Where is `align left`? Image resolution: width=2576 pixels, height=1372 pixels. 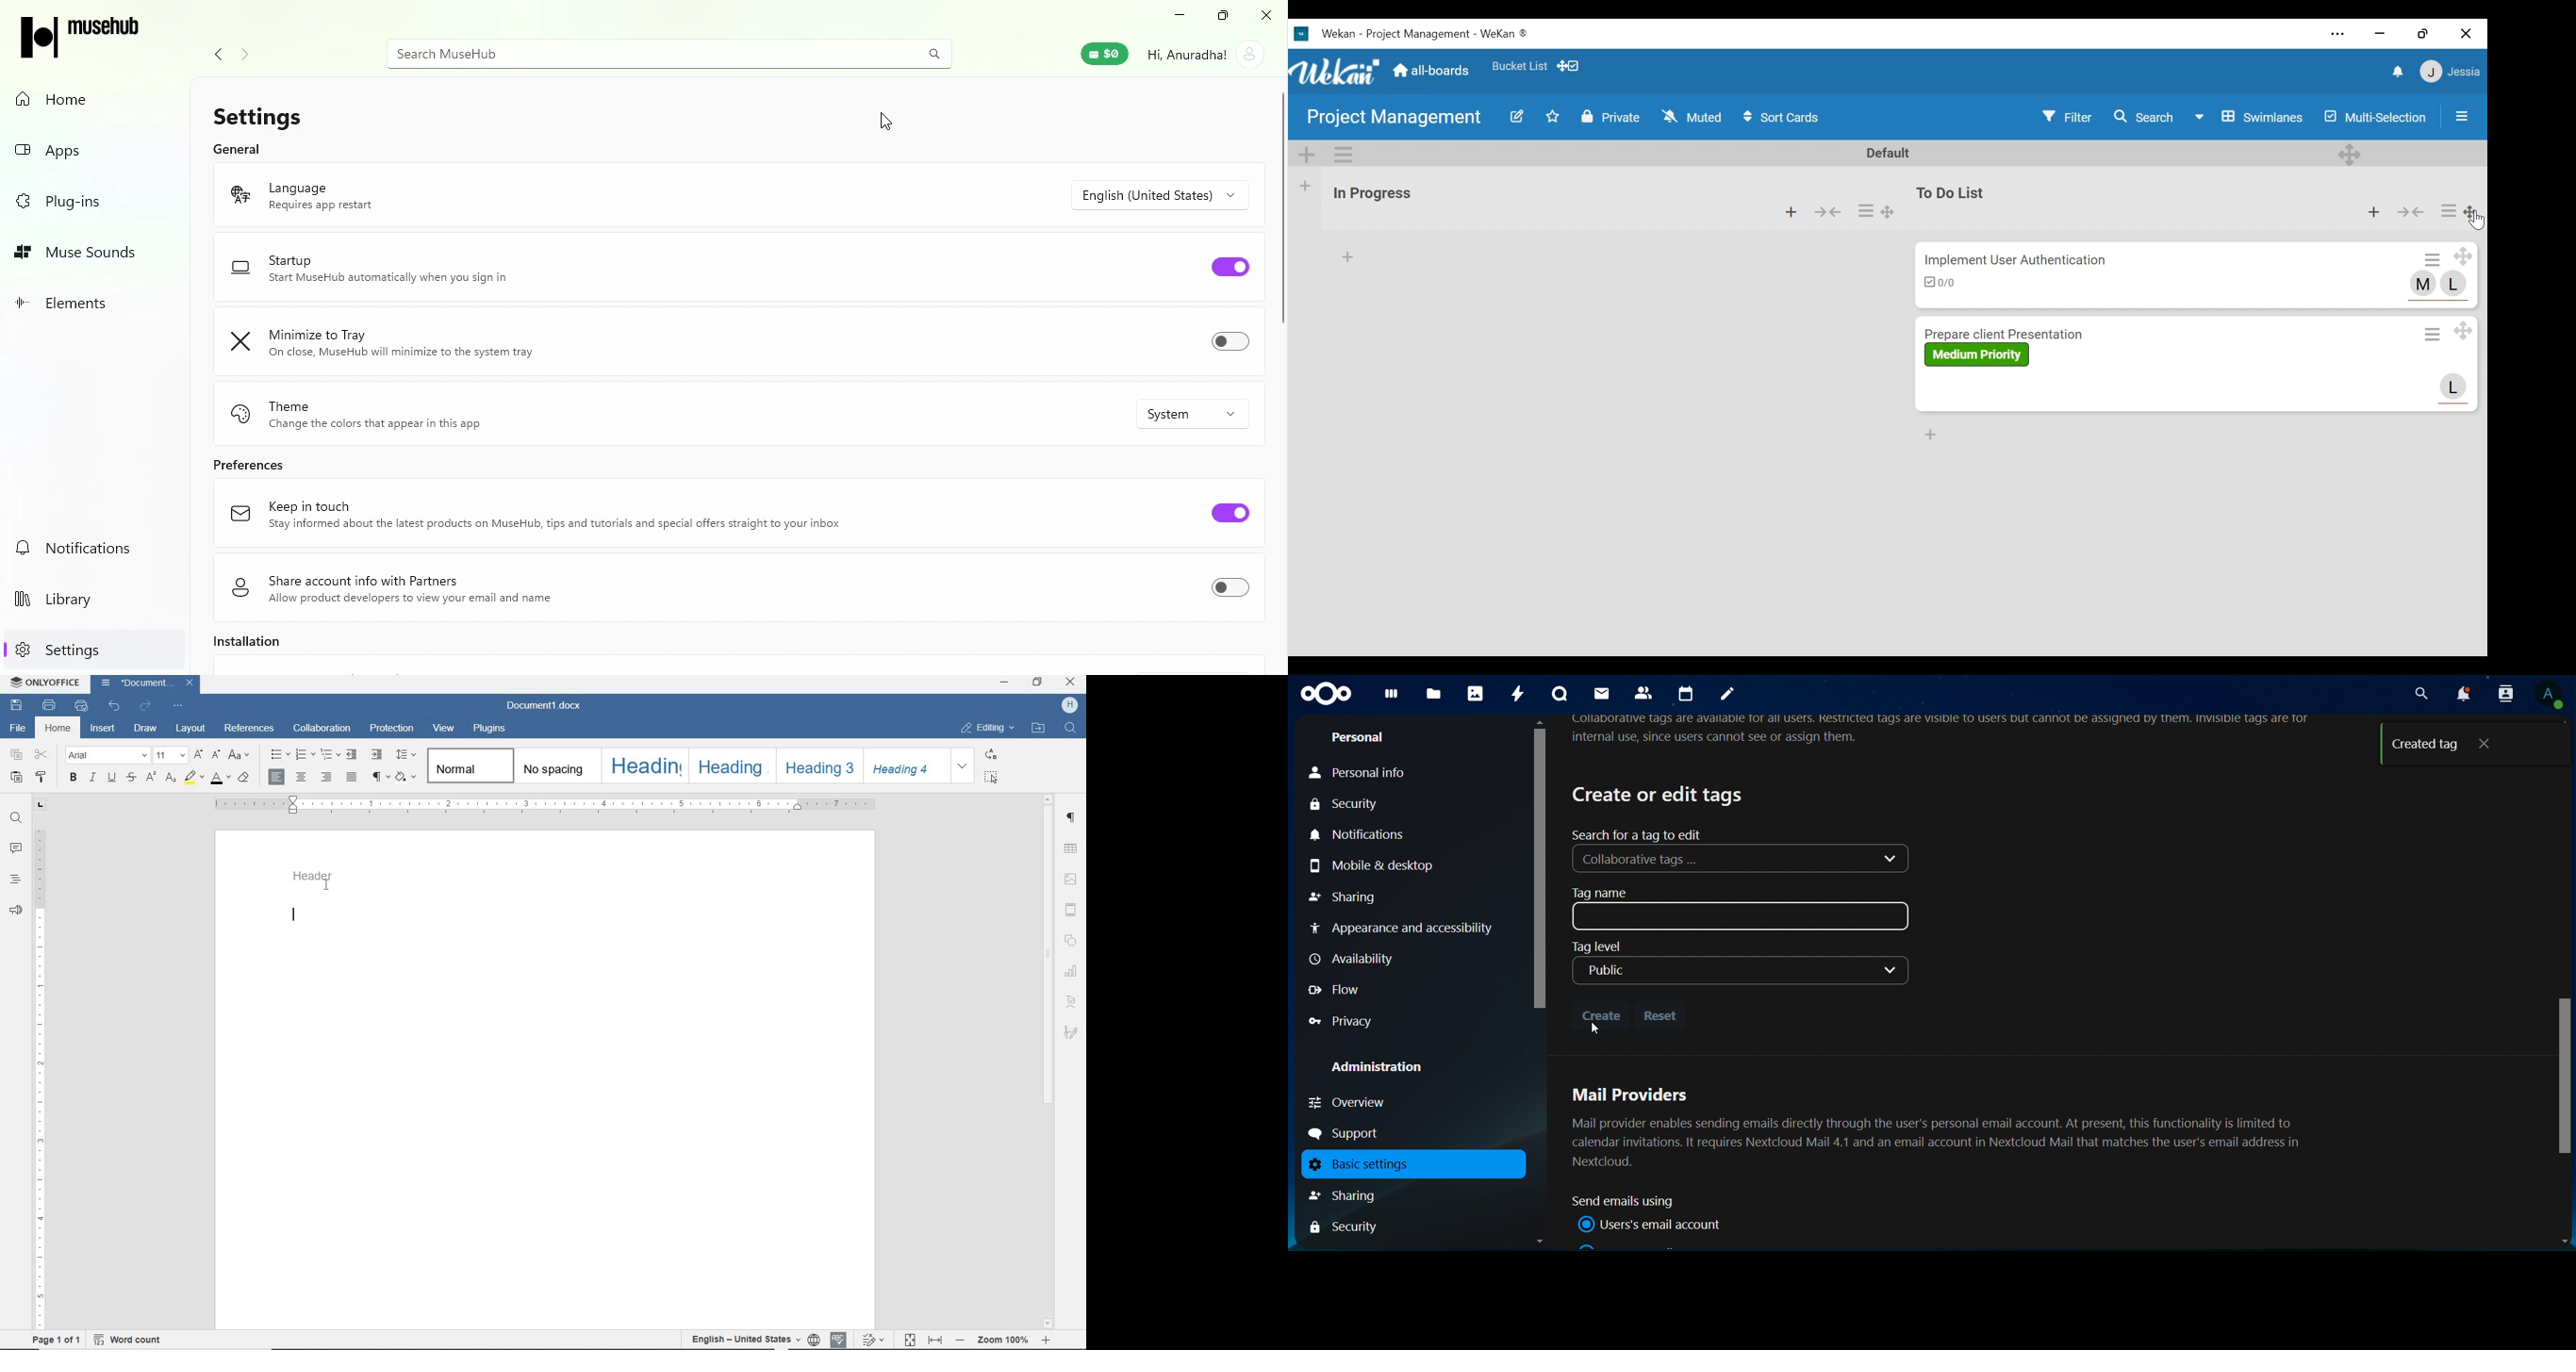 align left is located at coordinates (277, 777).